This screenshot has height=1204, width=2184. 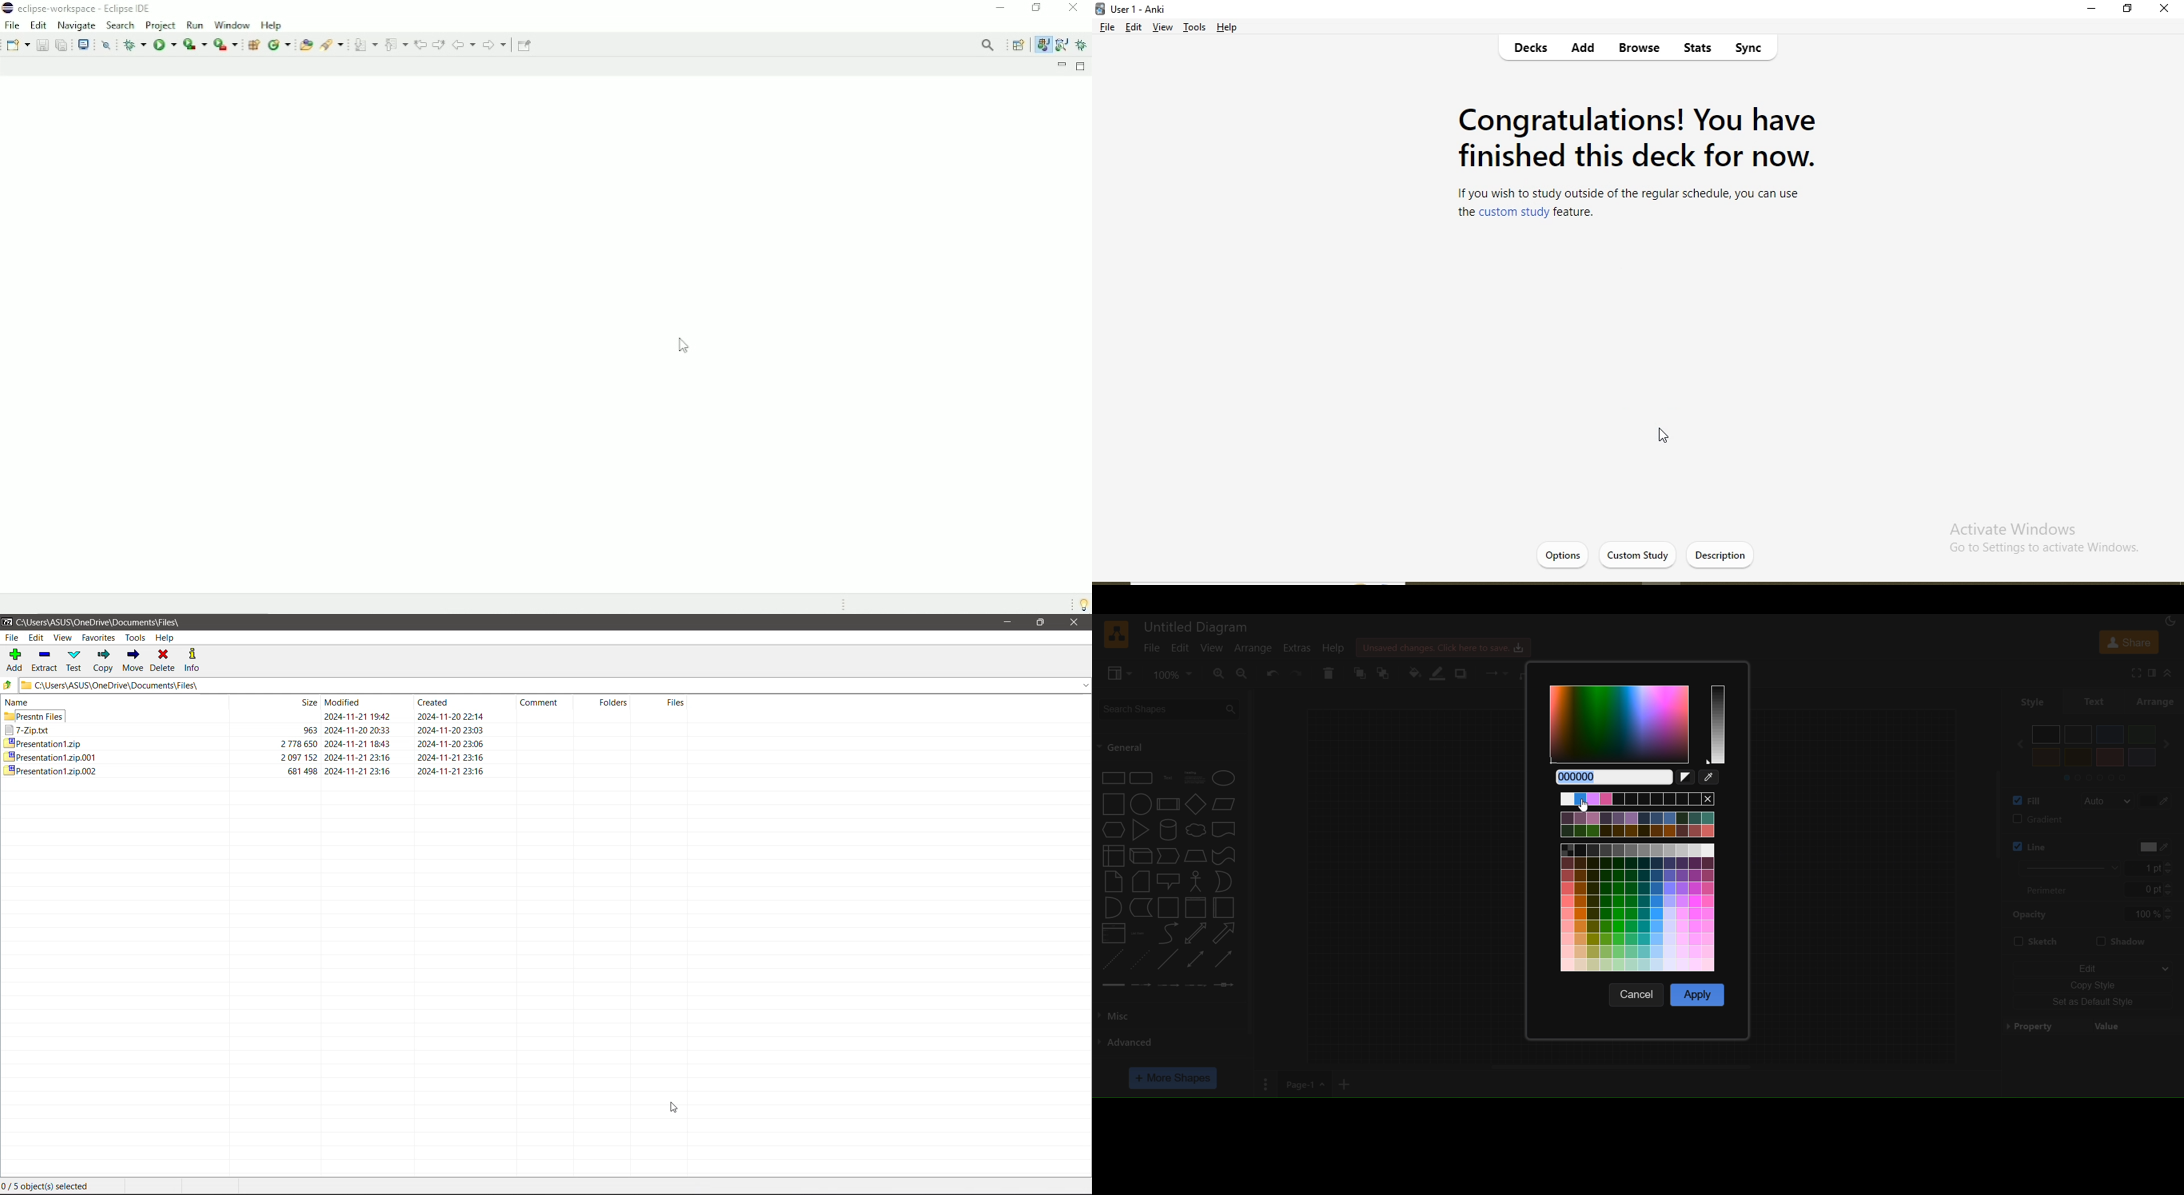 I want to click on connector 4, so click(x=1196, y=986).